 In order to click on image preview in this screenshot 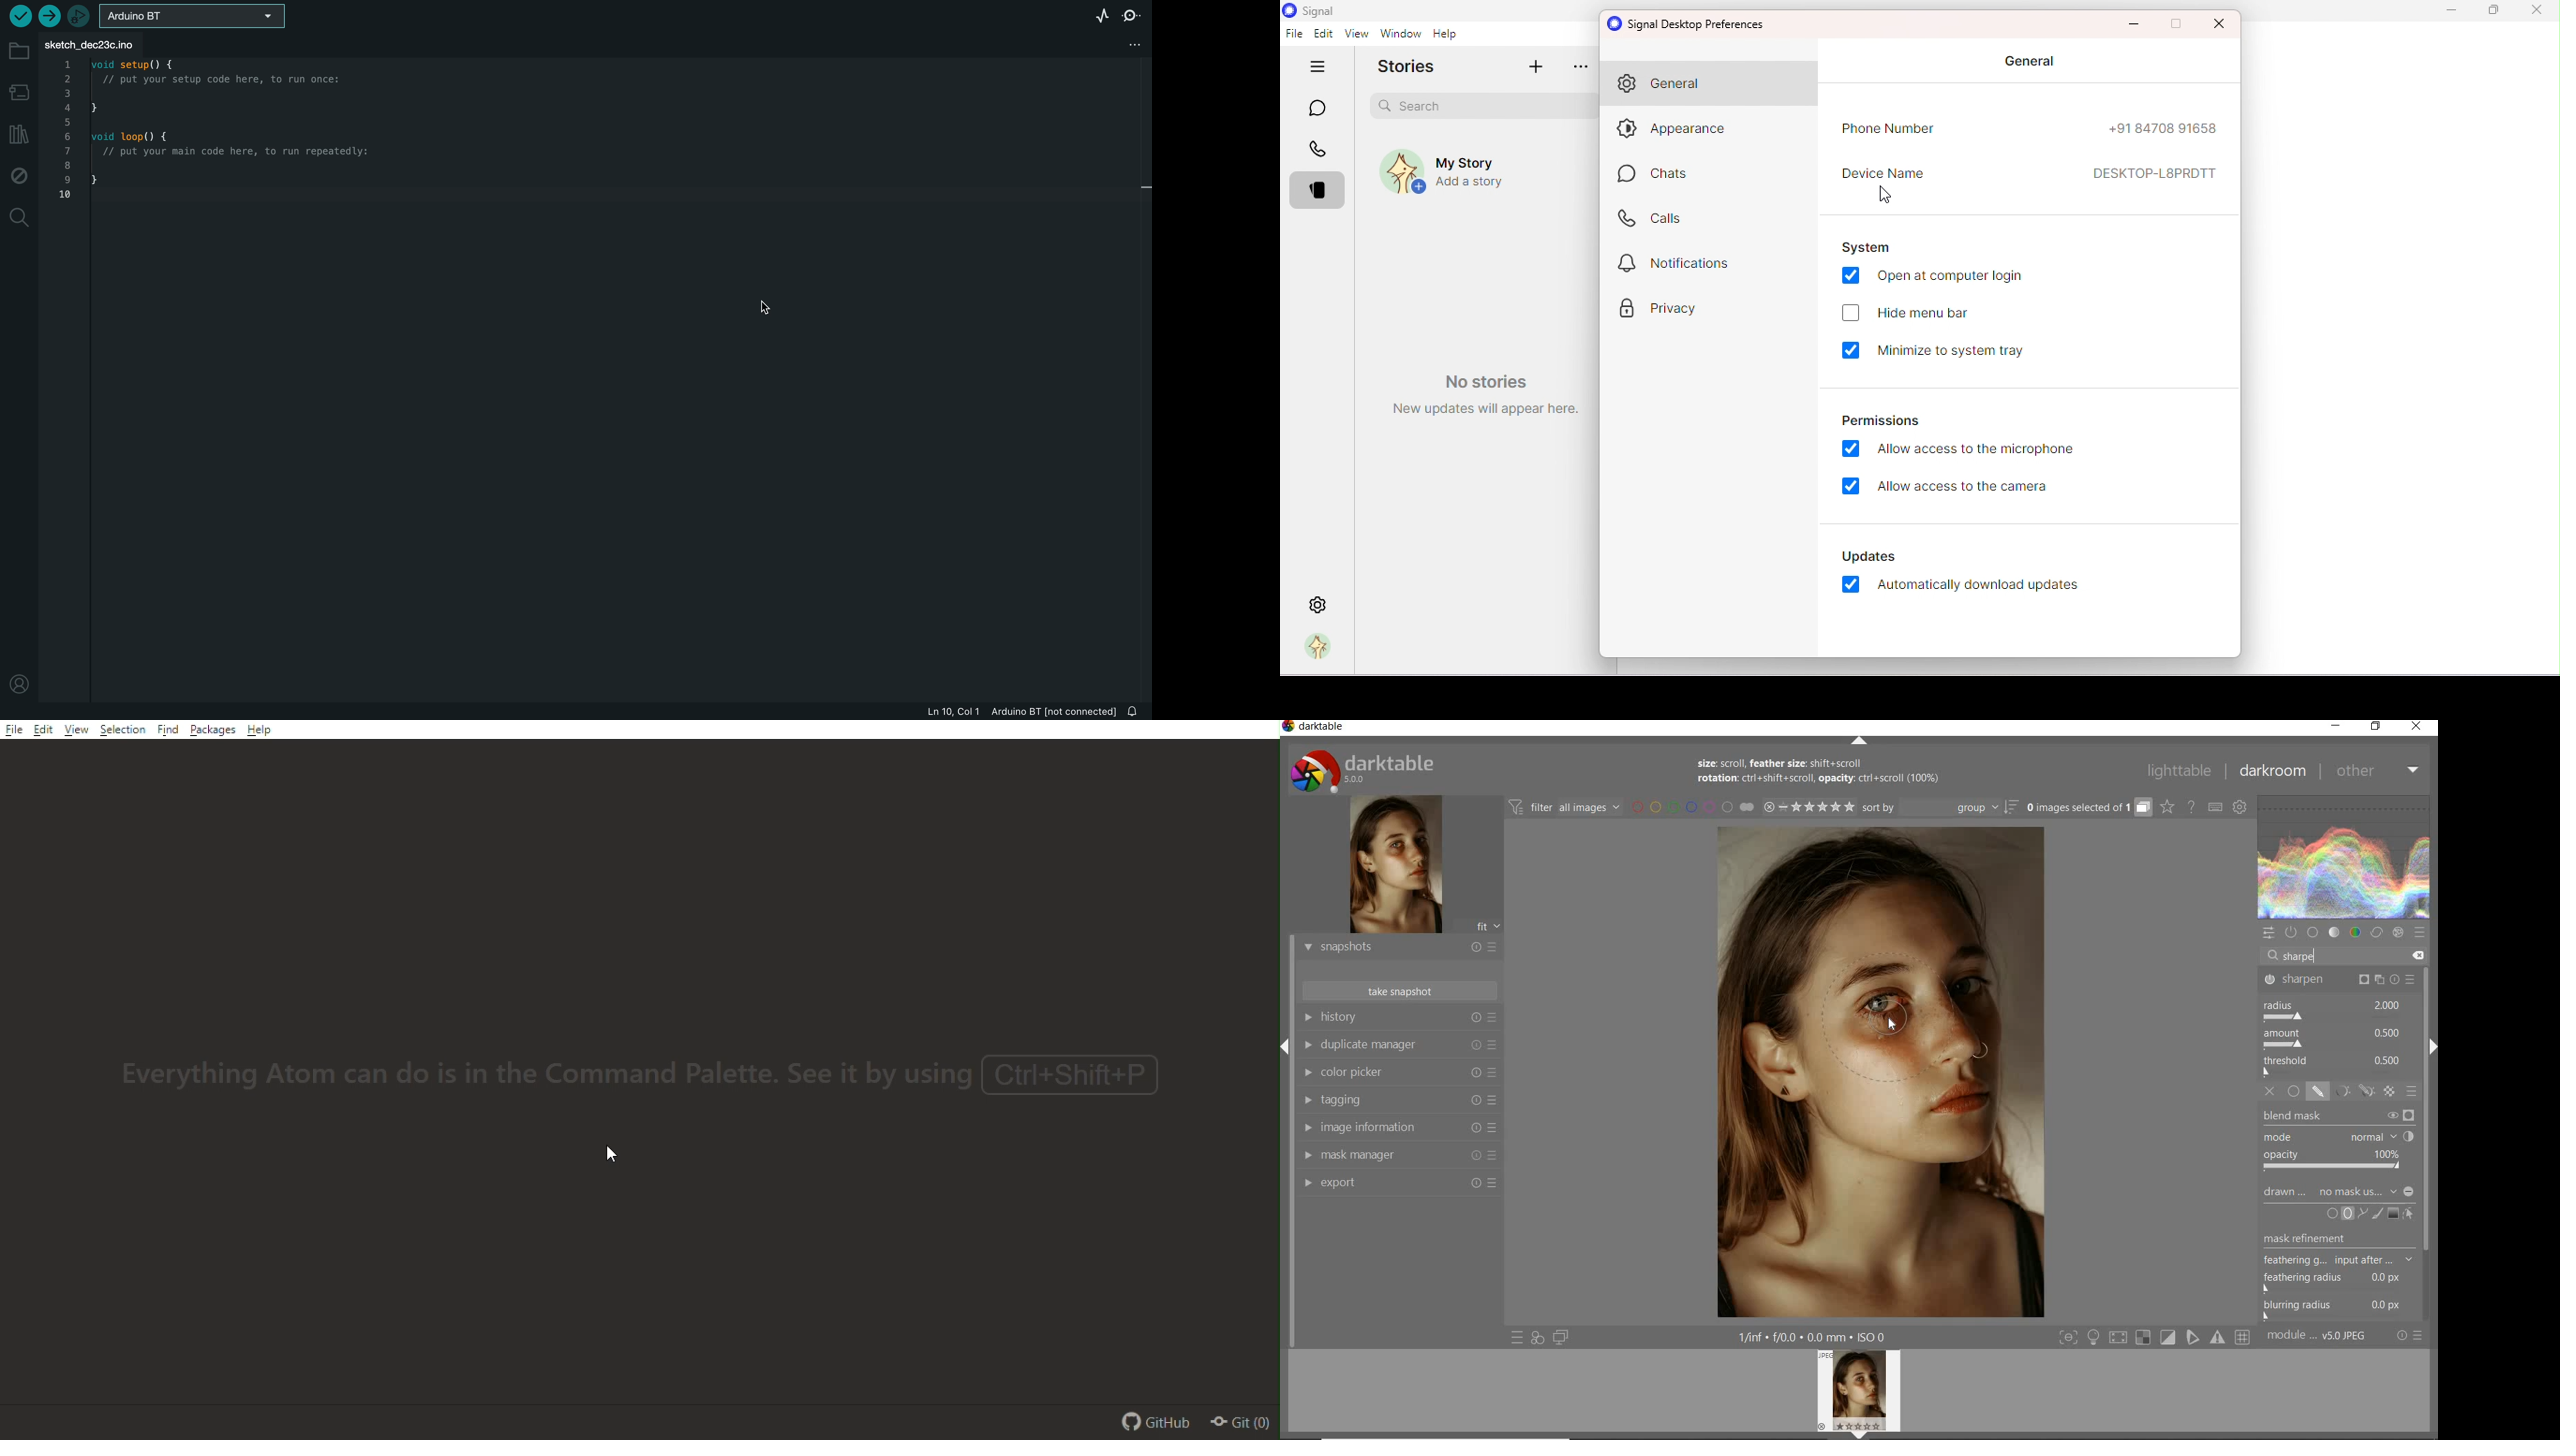, I will do `click(1394, 866)`.